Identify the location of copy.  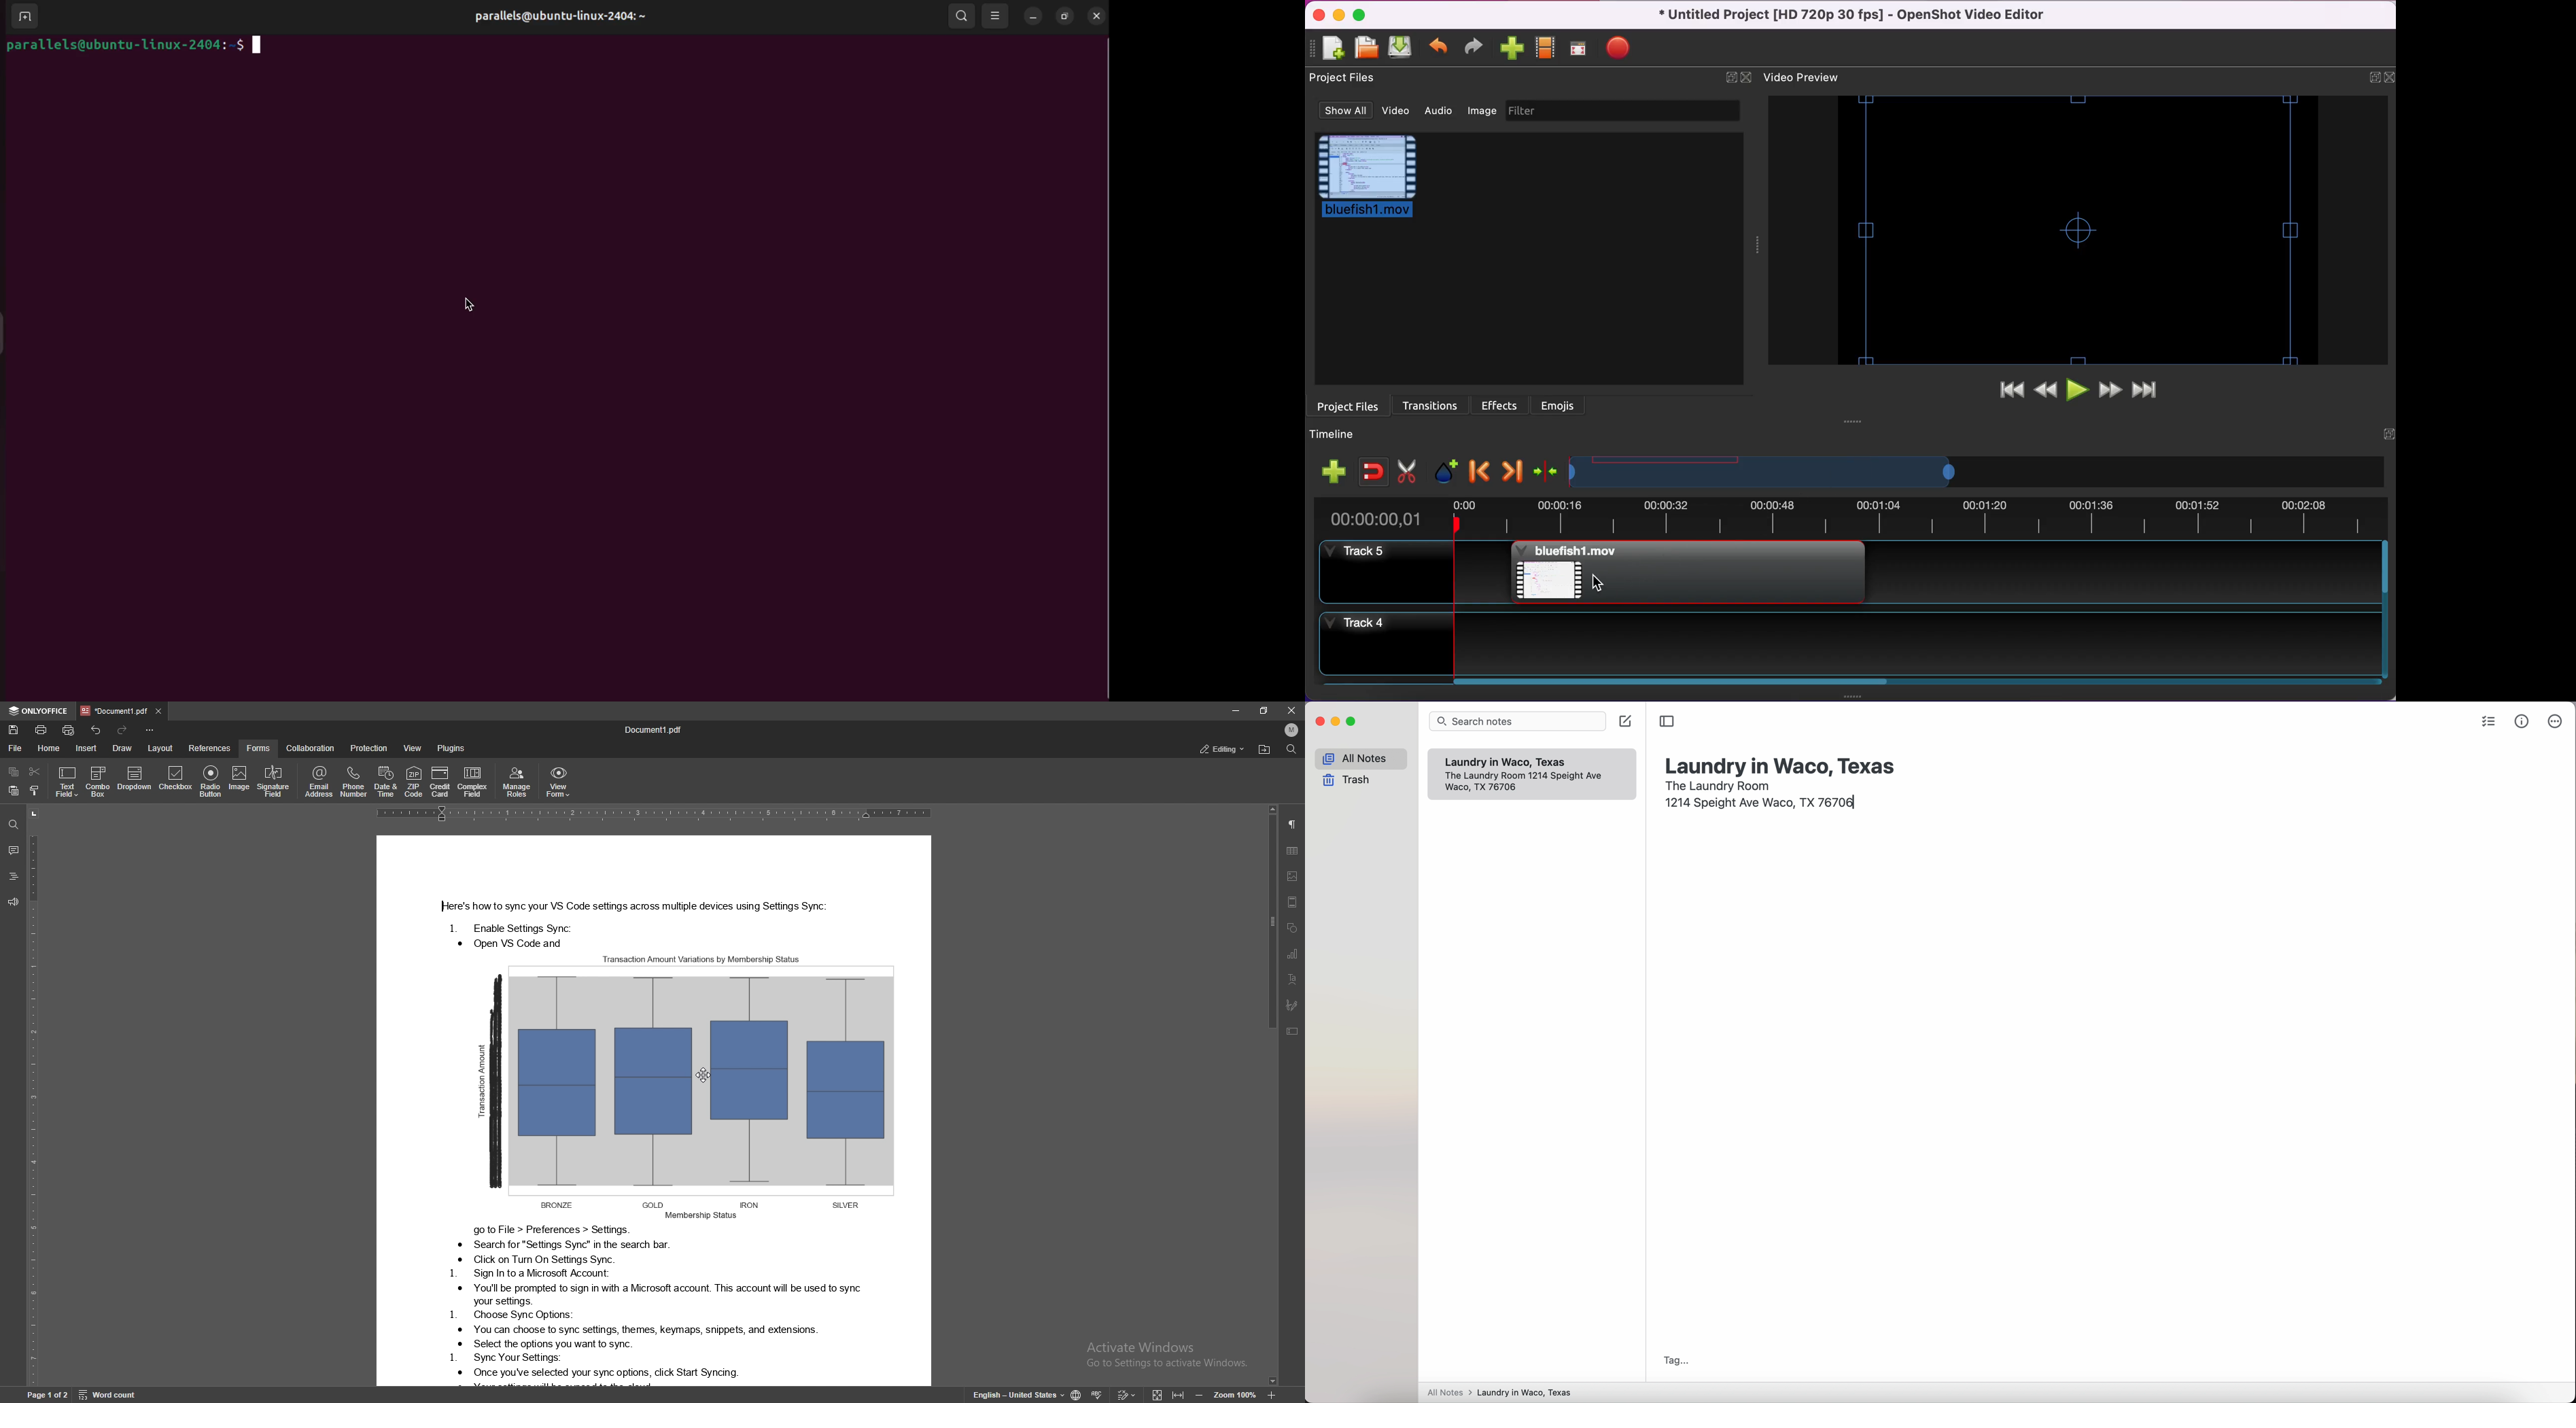
(15, 772).